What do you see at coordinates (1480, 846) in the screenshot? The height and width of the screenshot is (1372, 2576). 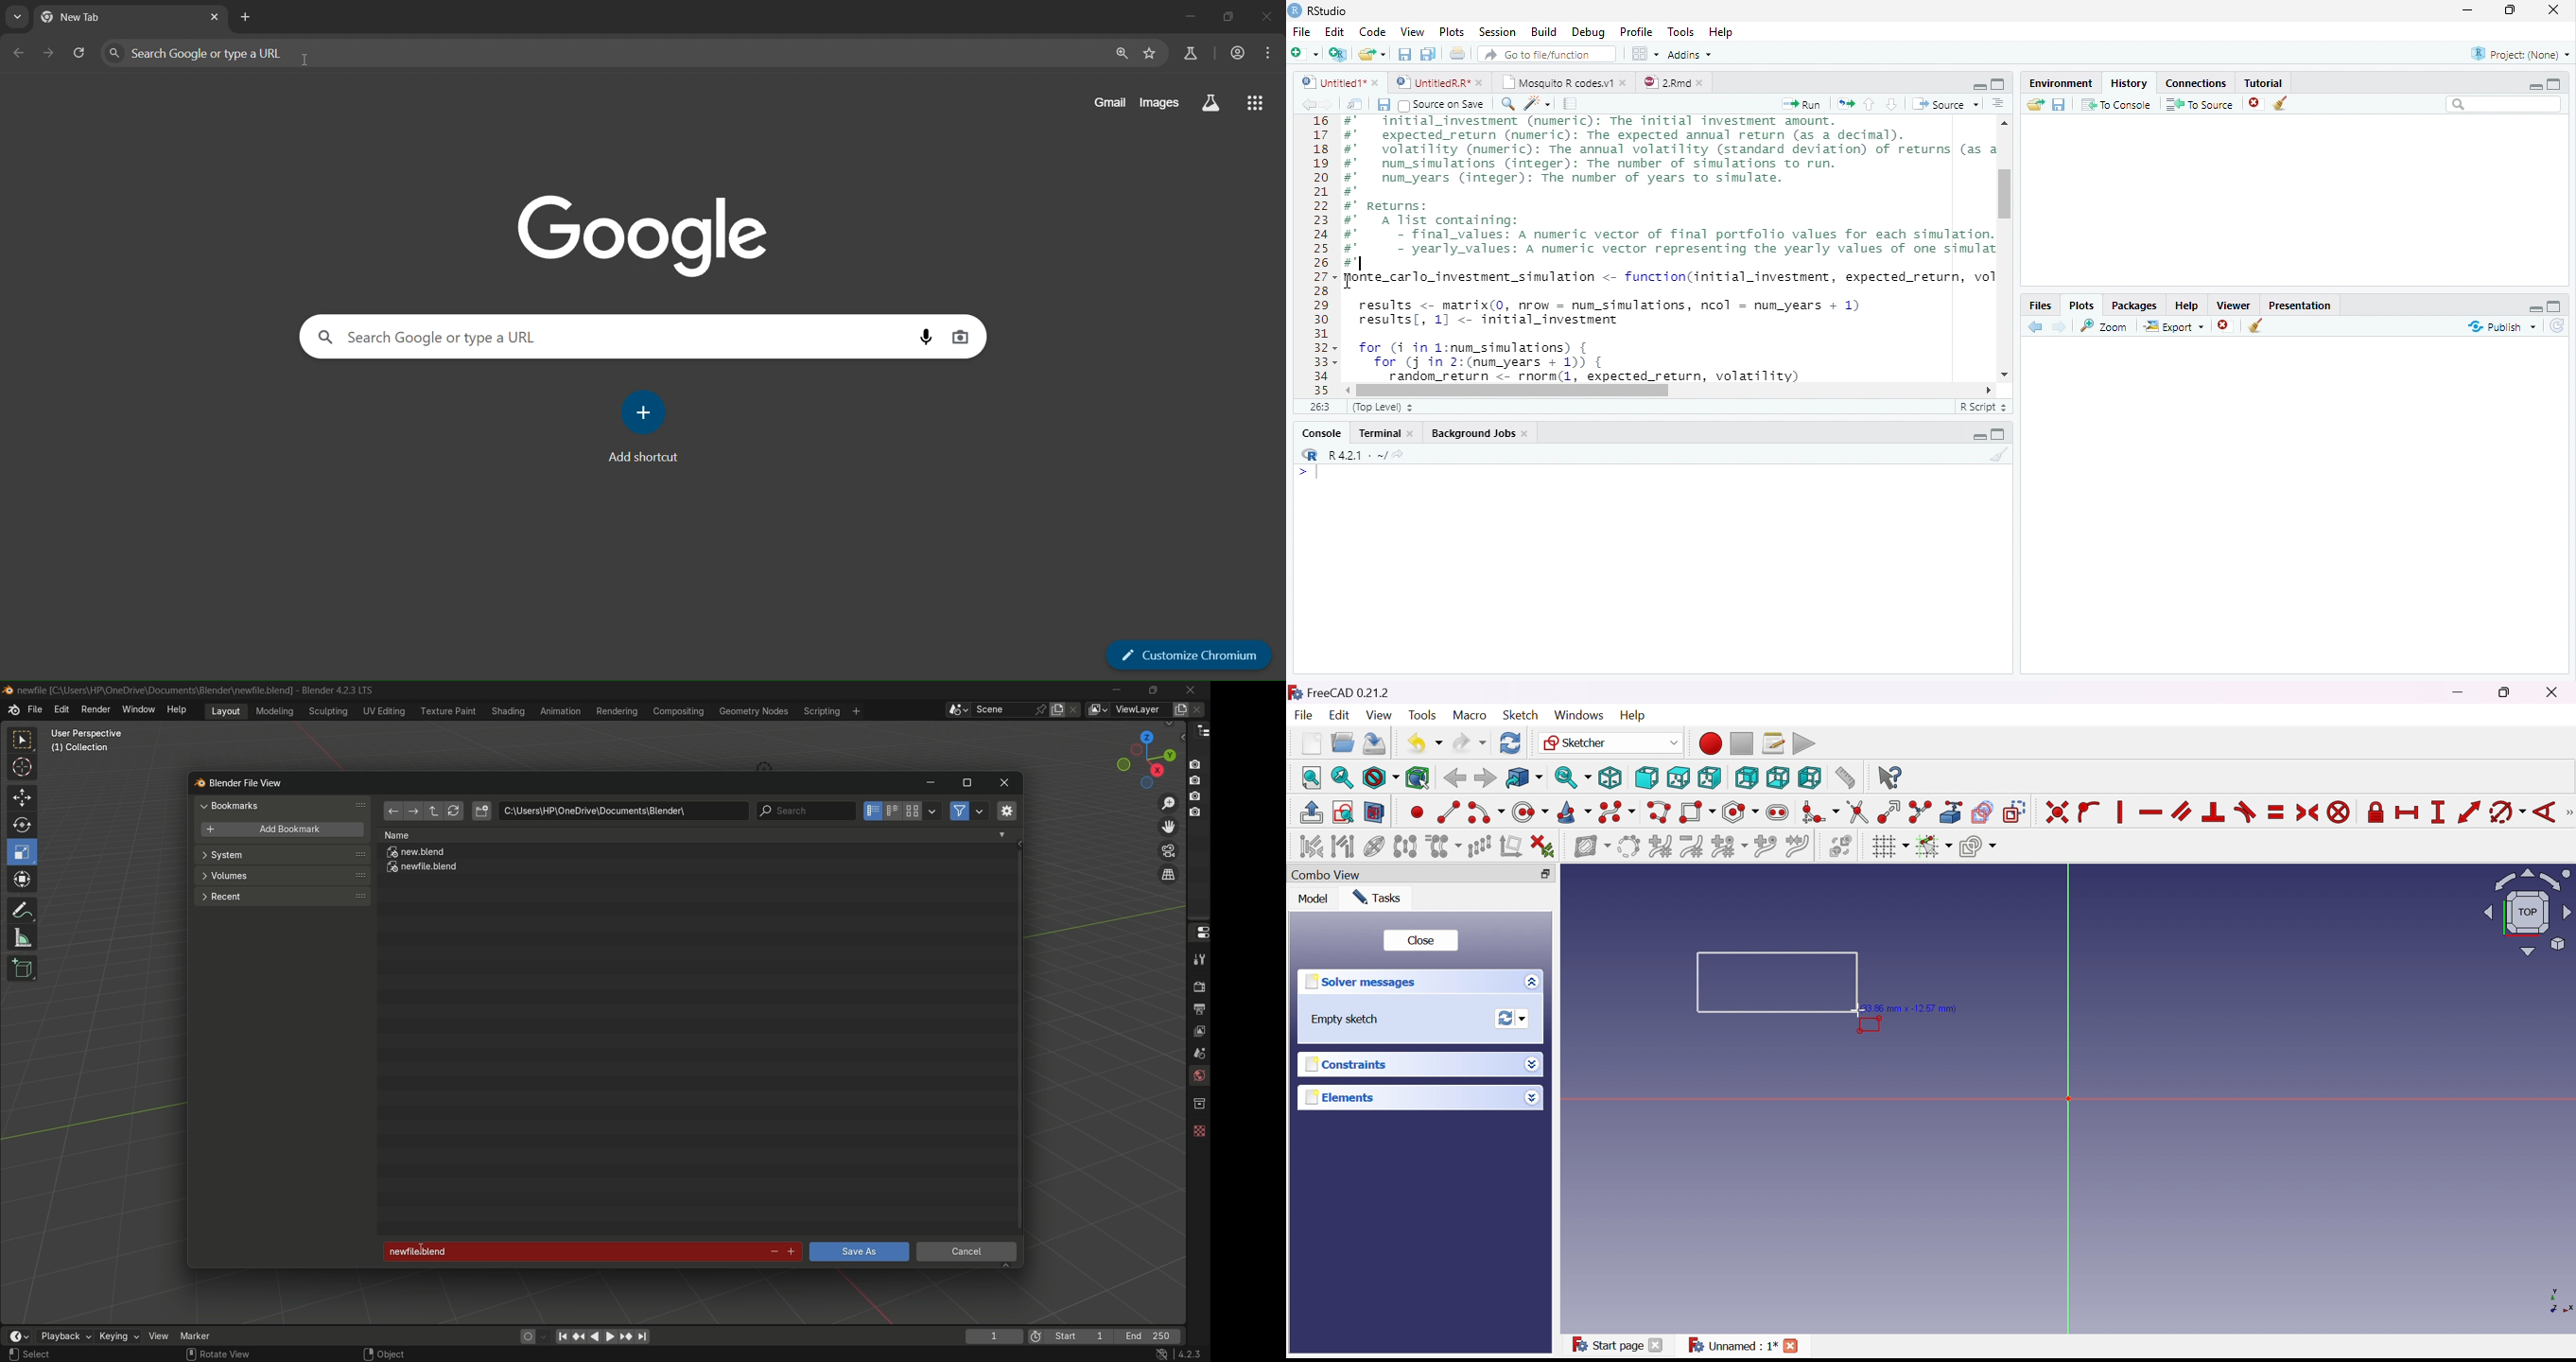 I see `Rectangular array` at bounding box center [1480, 846].